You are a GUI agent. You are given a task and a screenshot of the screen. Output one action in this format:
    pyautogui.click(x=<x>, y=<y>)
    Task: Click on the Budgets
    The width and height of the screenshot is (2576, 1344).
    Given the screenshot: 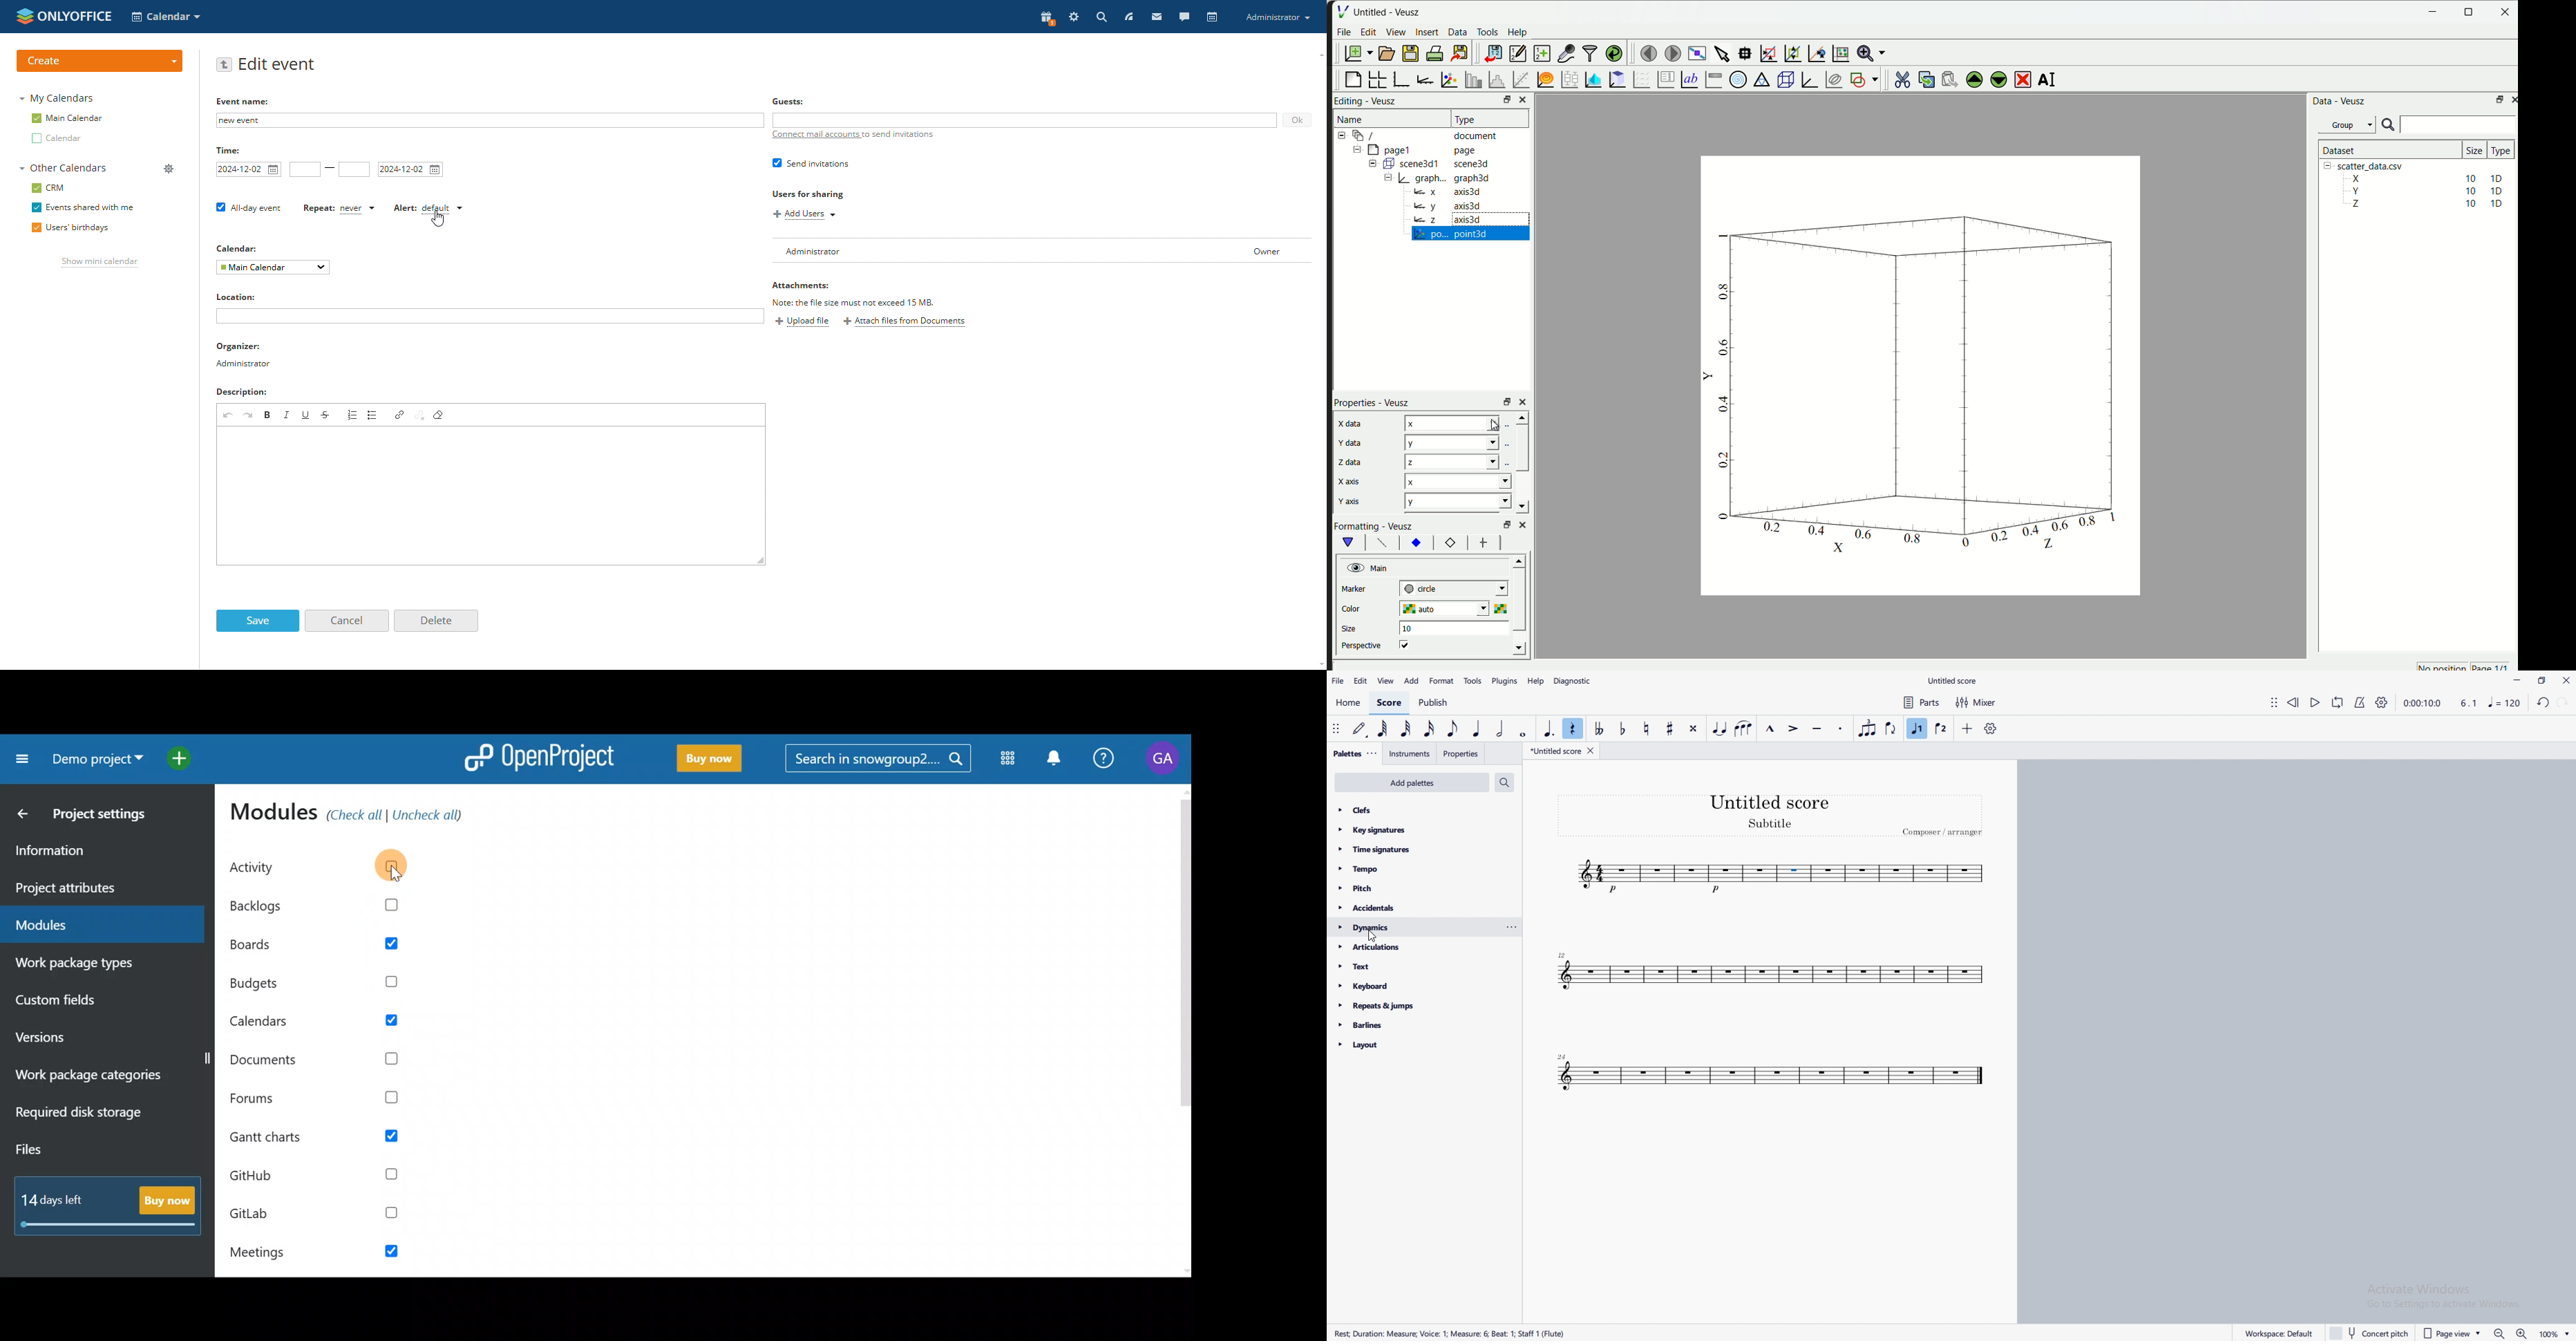 What is the action you would take?
    pyautogui.click(x=319, y=985)
    